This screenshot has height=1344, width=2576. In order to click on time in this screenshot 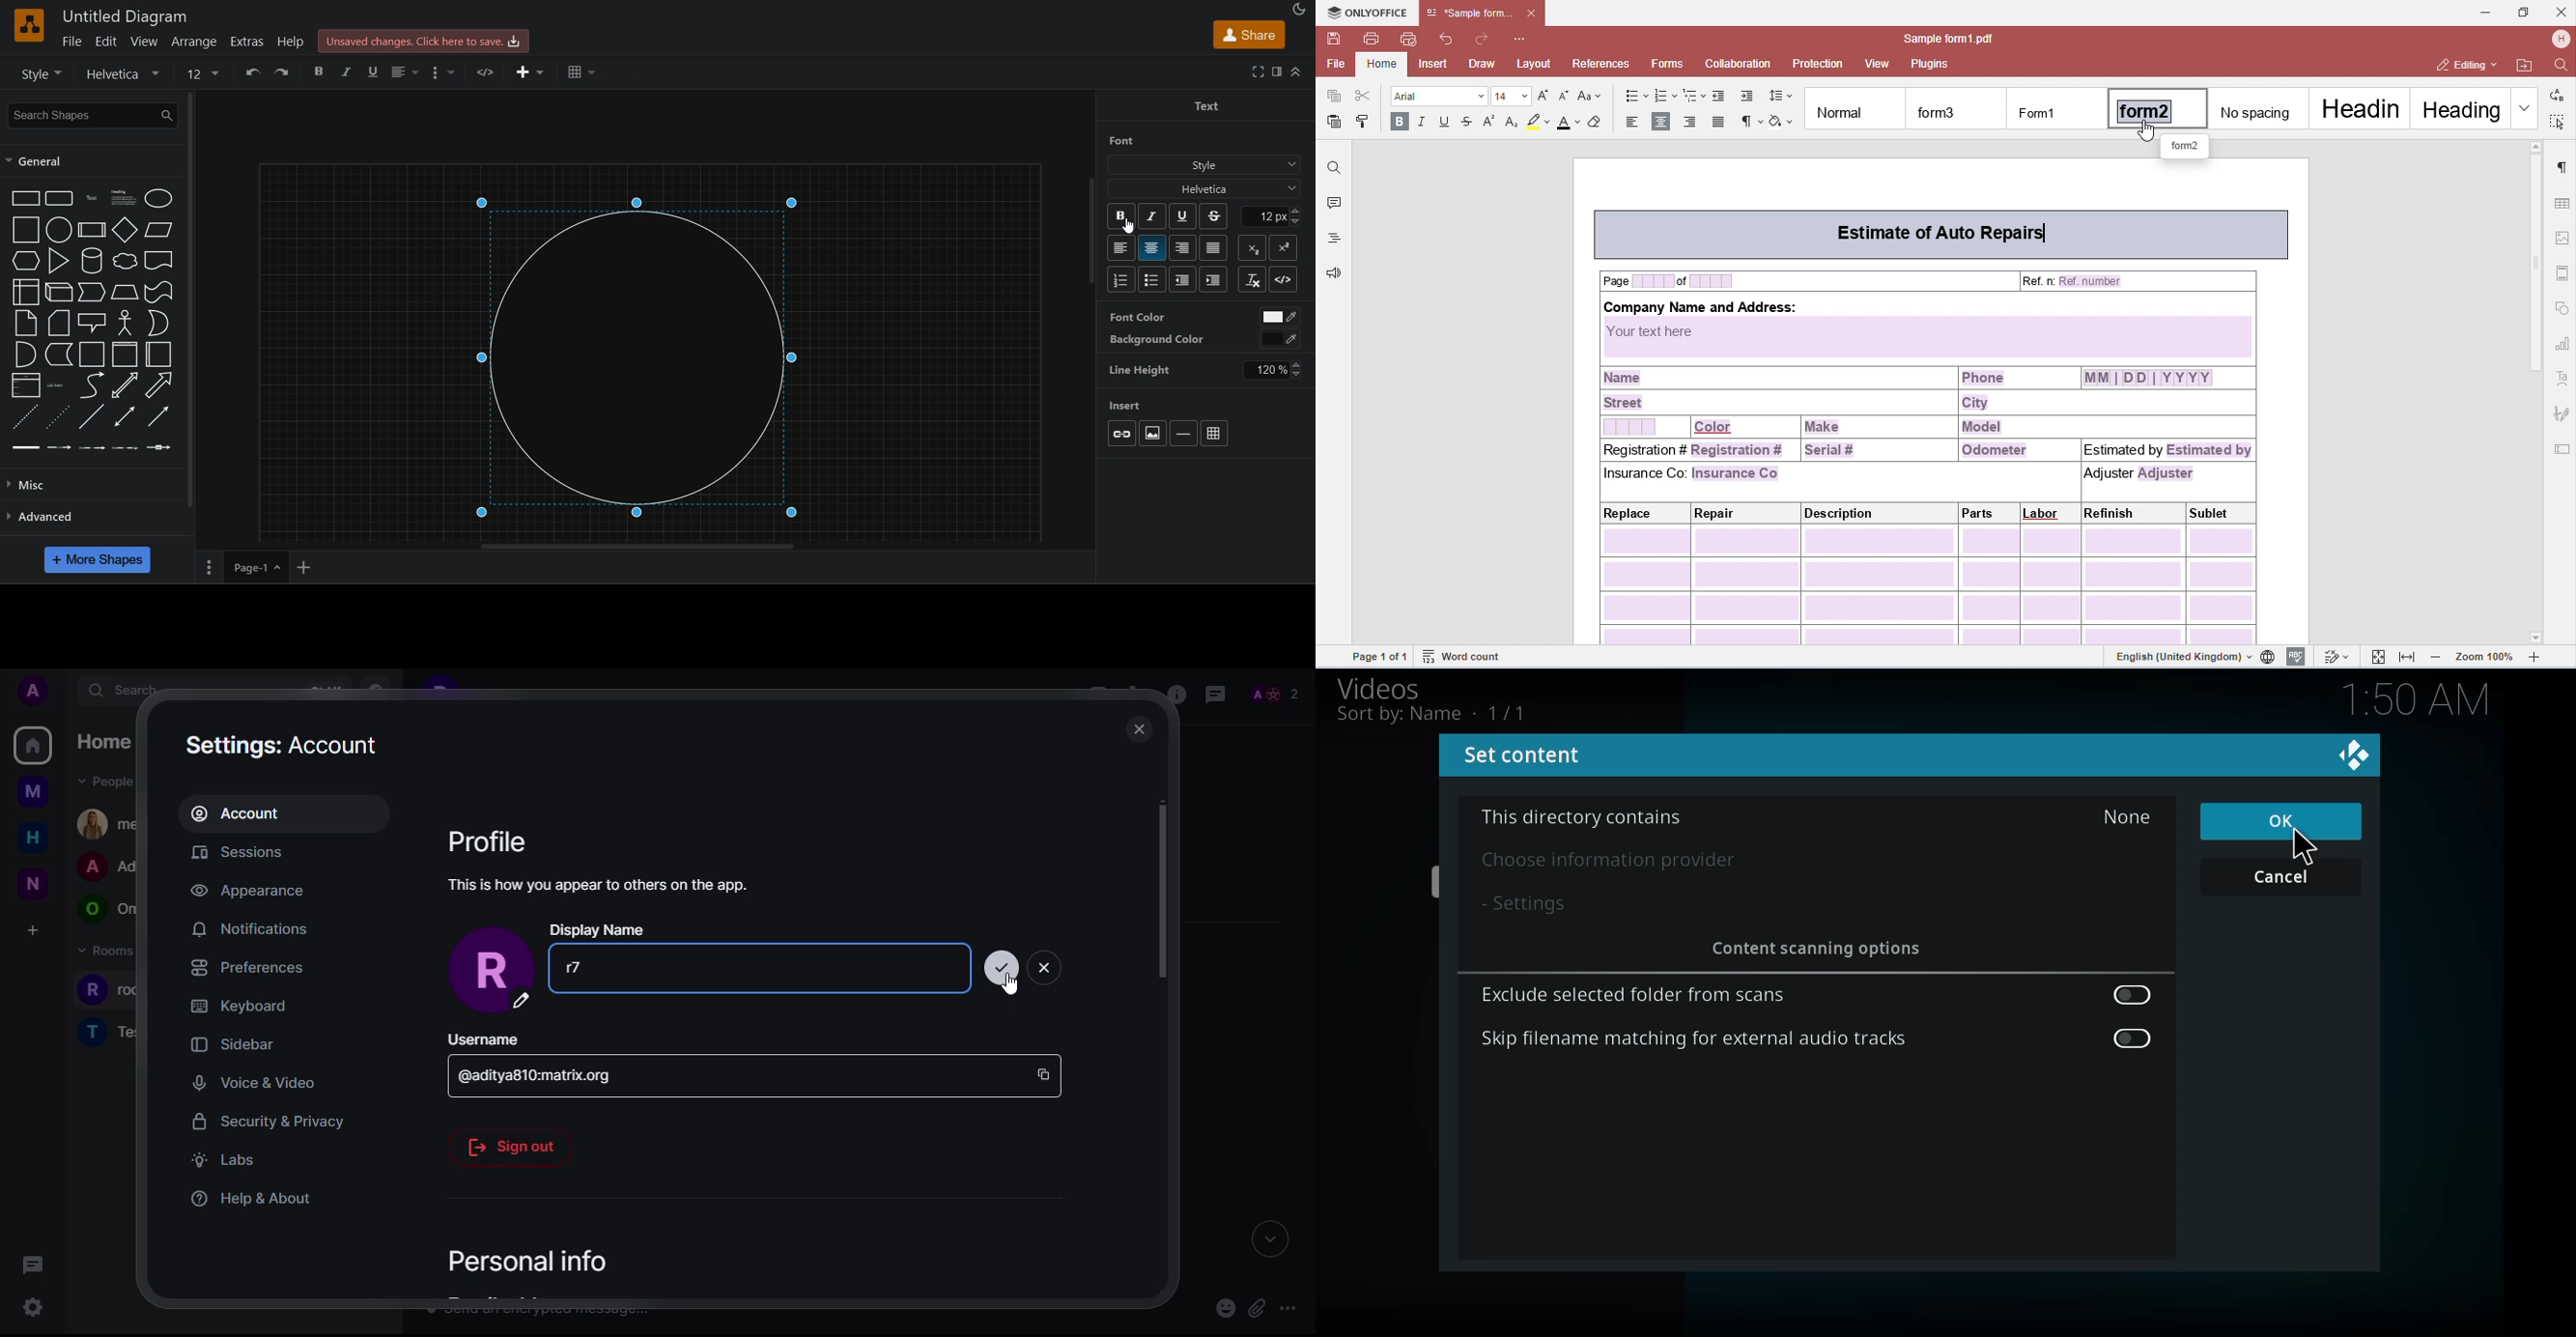, I will do `click(2421, 701)`.